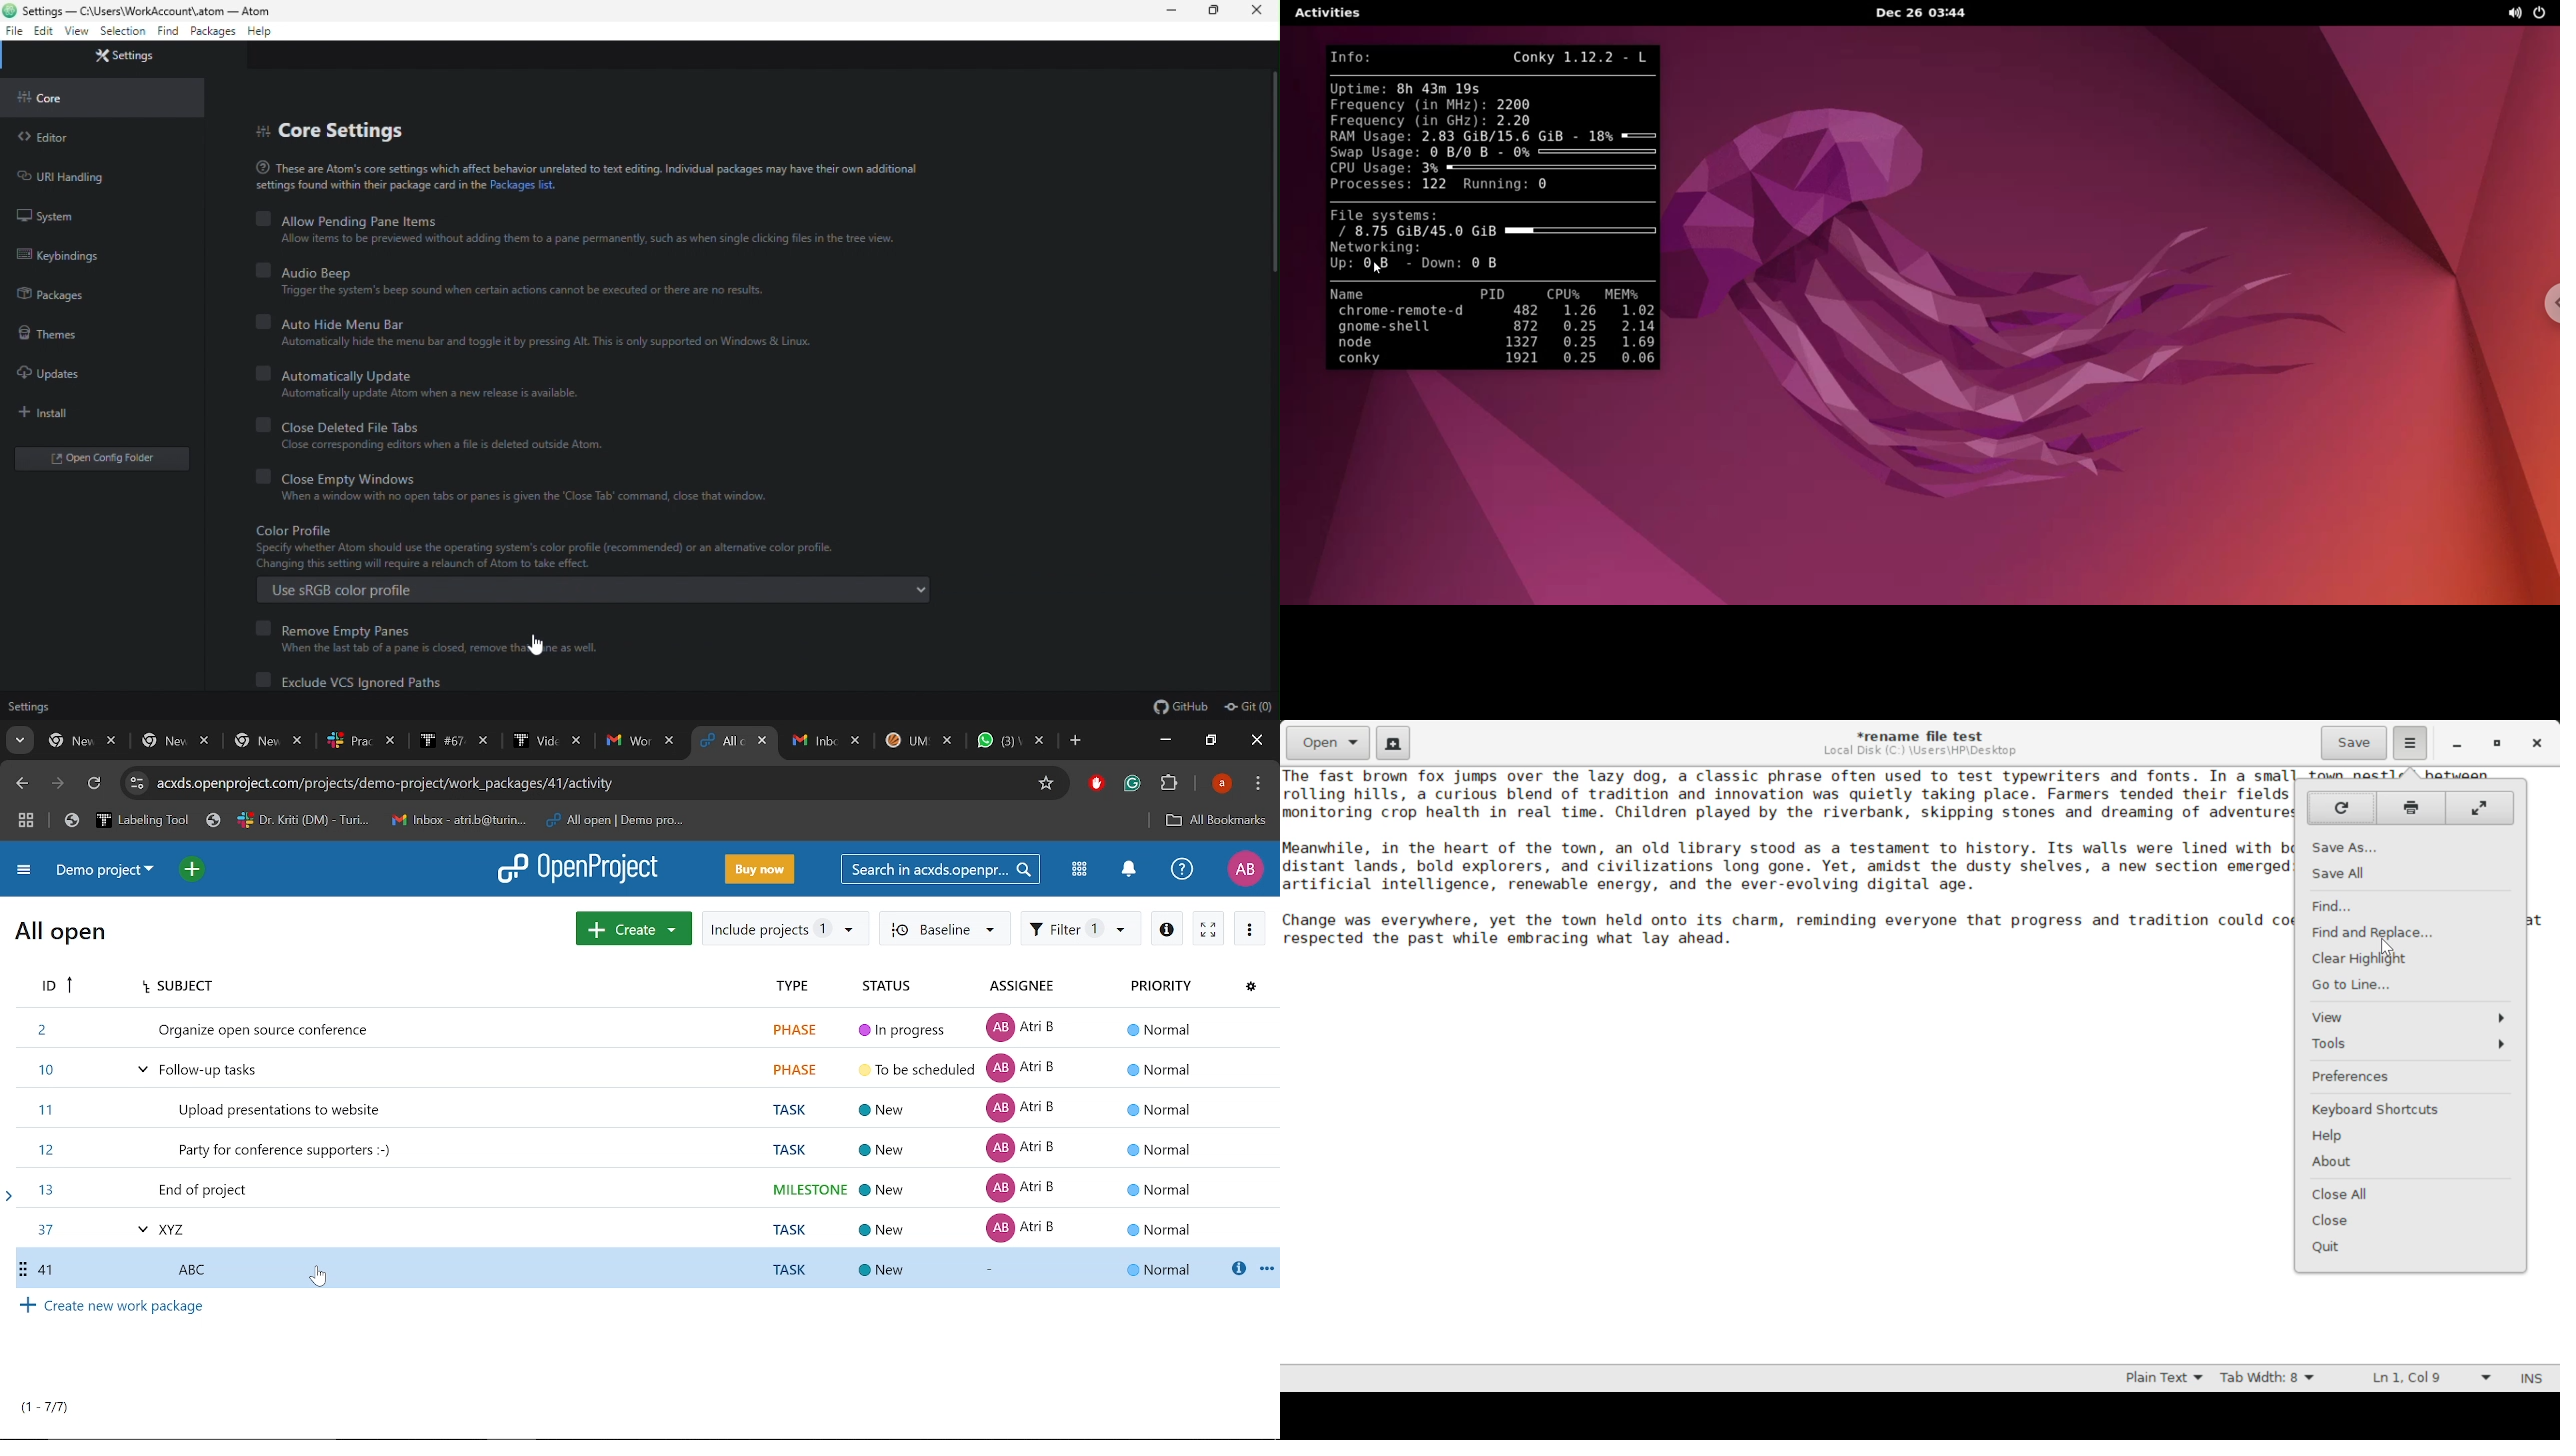 The height and width of the screenshot is (1456, 2576). Describe the element at coordinates (1222, 785) in the screenshot. I see `Profile` at that location.